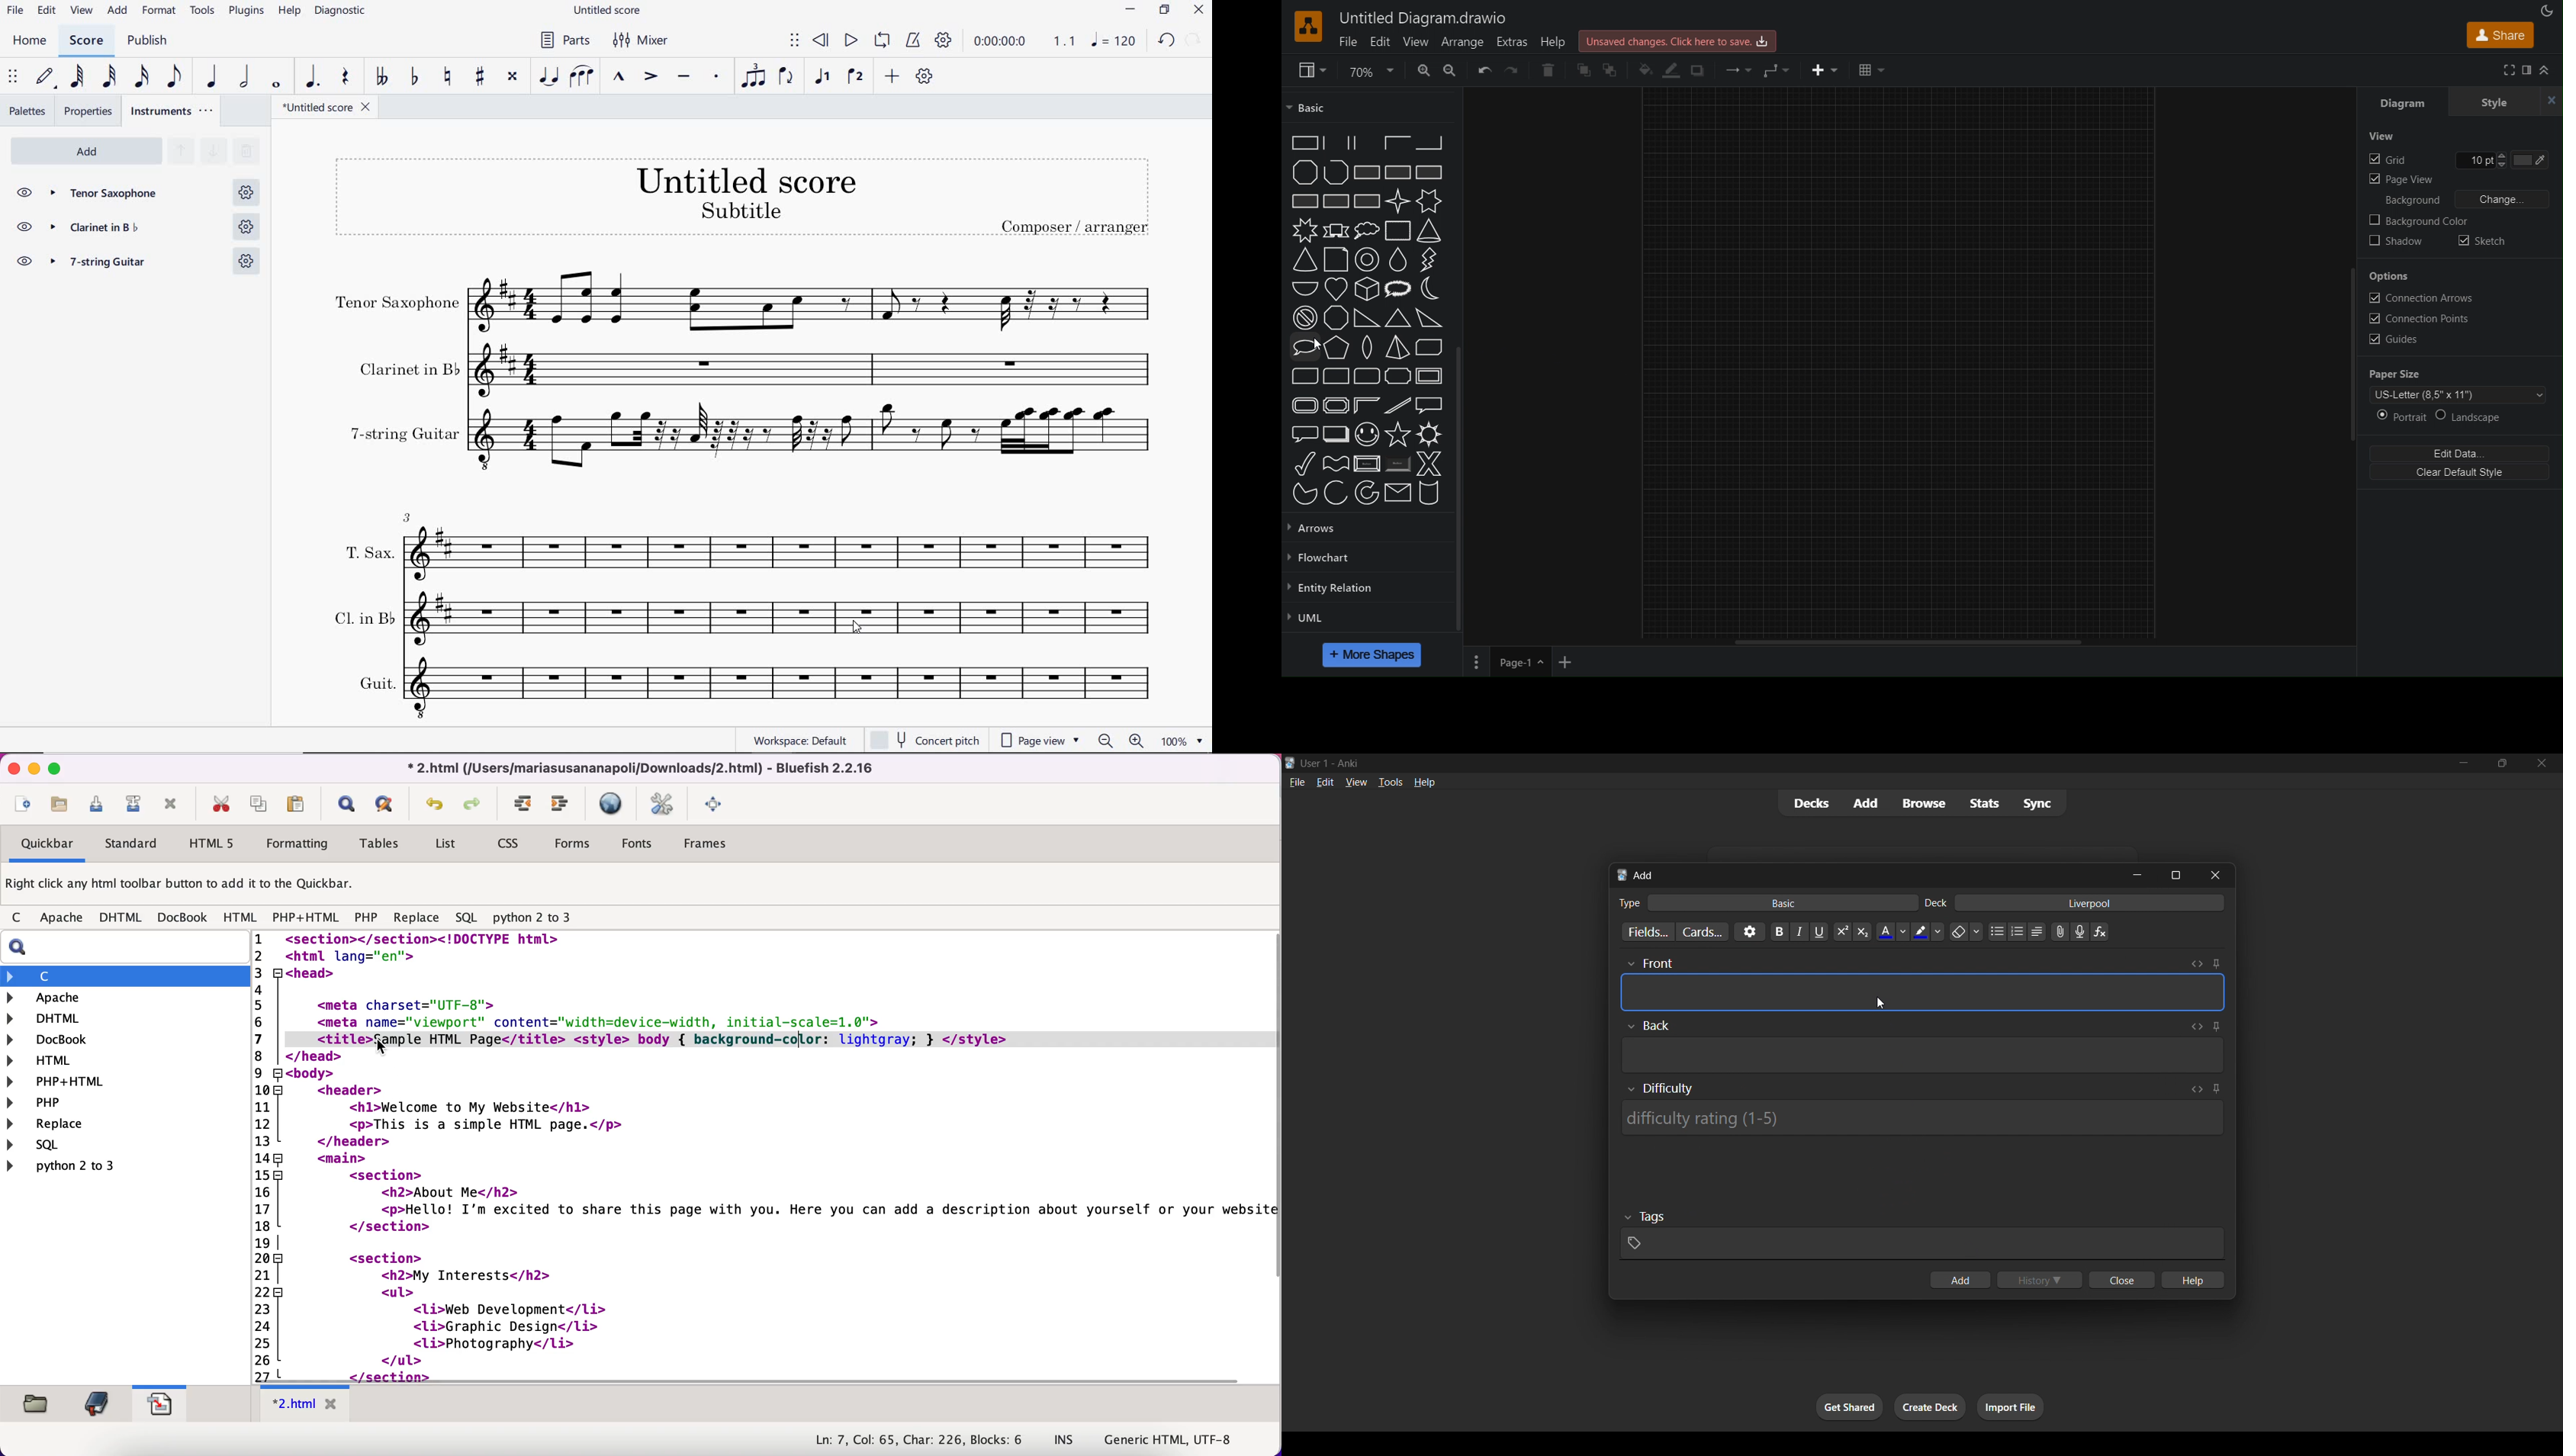 This screenshot has width=2576, height=1456. Describe the element at coordinates (1318, 529) in the screenshot. I see `Arrows` at that location.